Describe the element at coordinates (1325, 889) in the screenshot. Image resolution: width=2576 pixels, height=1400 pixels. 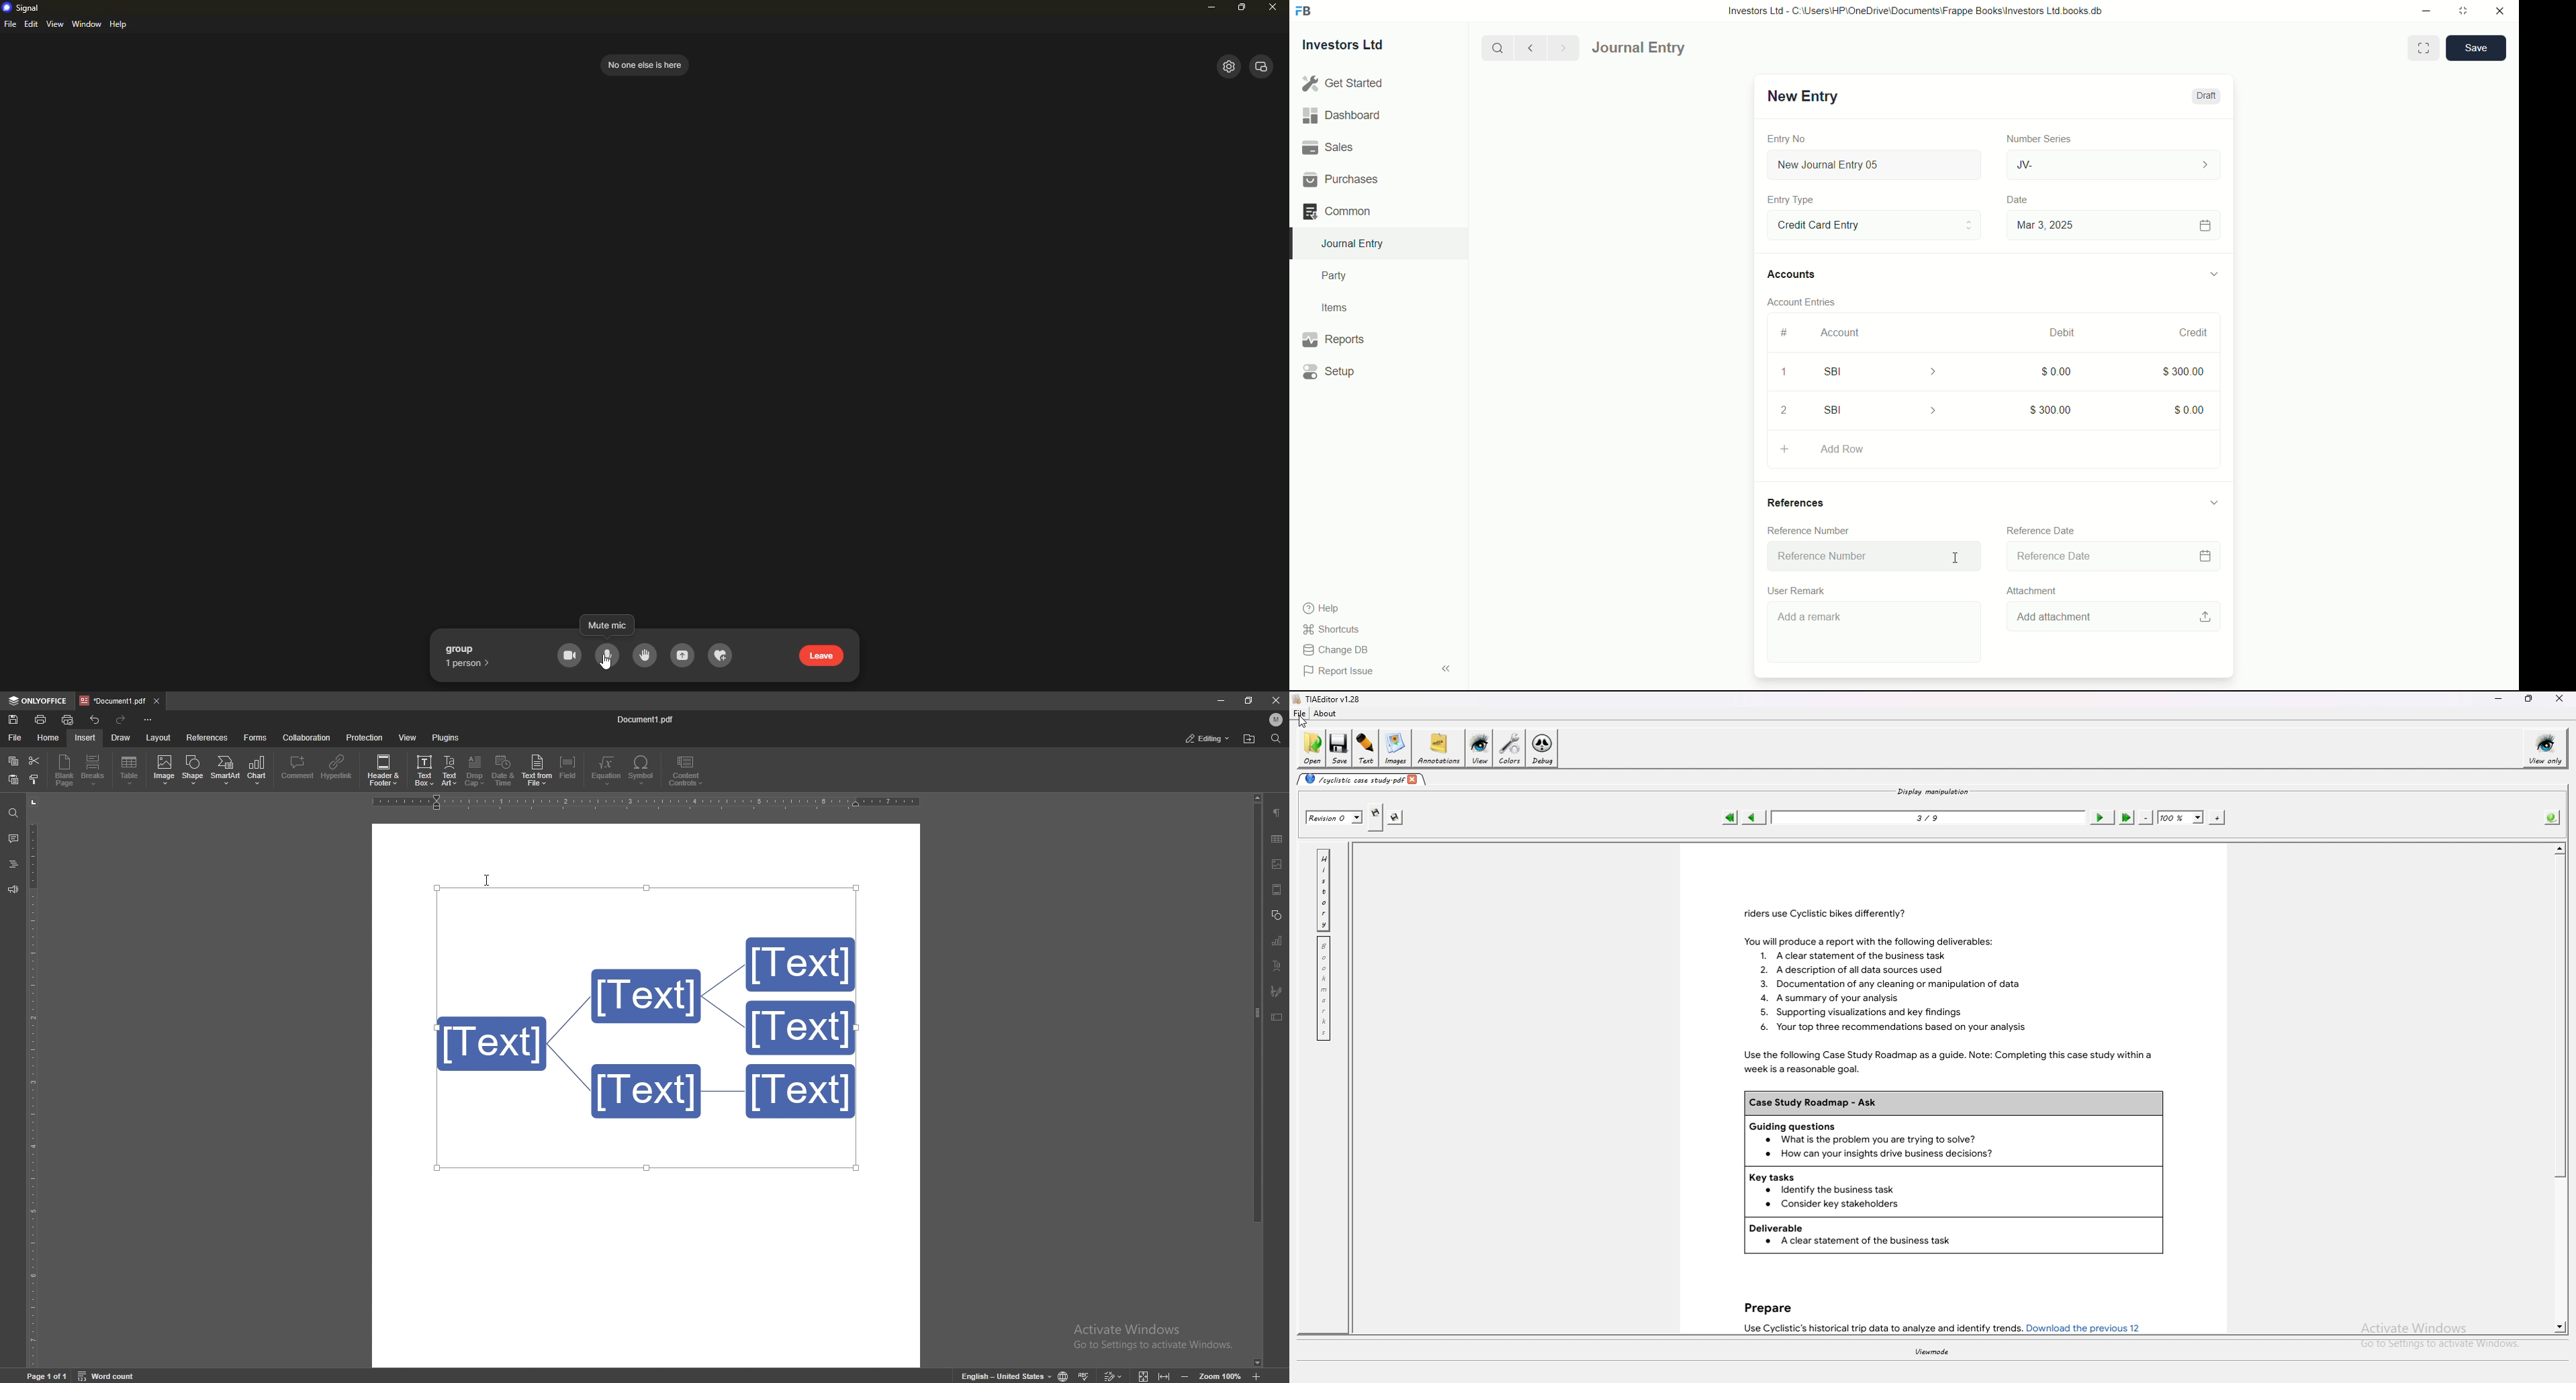
I see `history` at that location.